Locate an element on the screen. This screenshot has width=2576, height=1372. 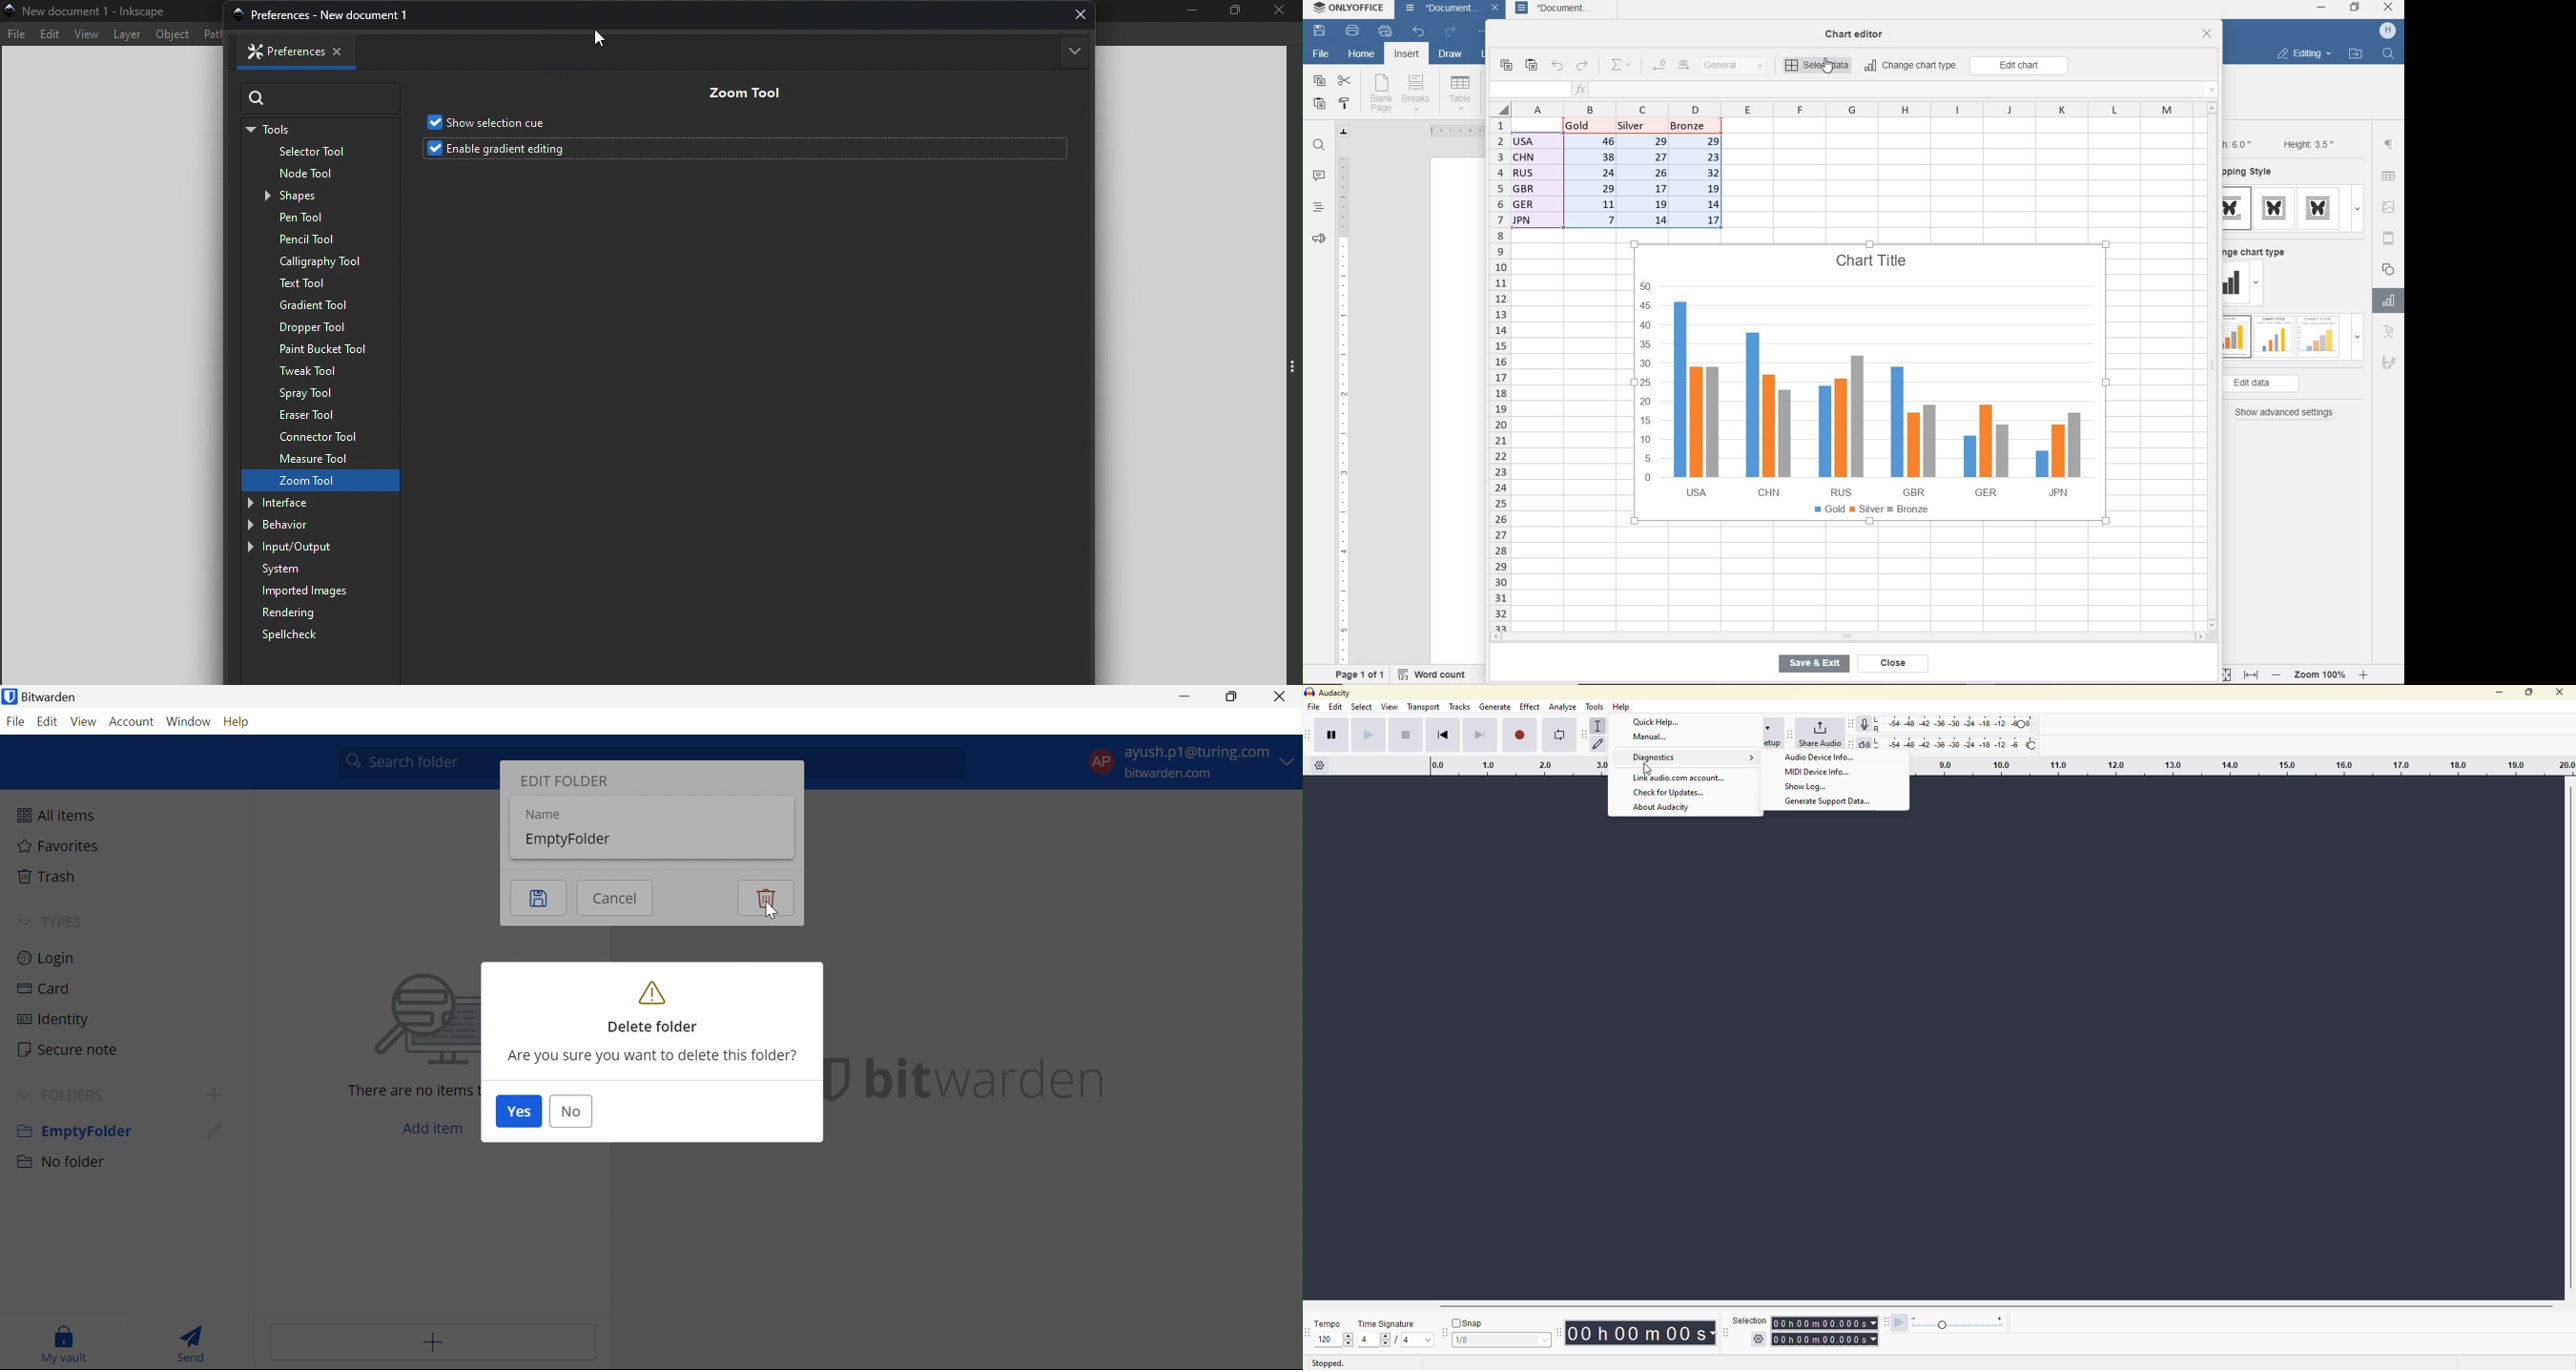
File is located at coordinates (17, 37).